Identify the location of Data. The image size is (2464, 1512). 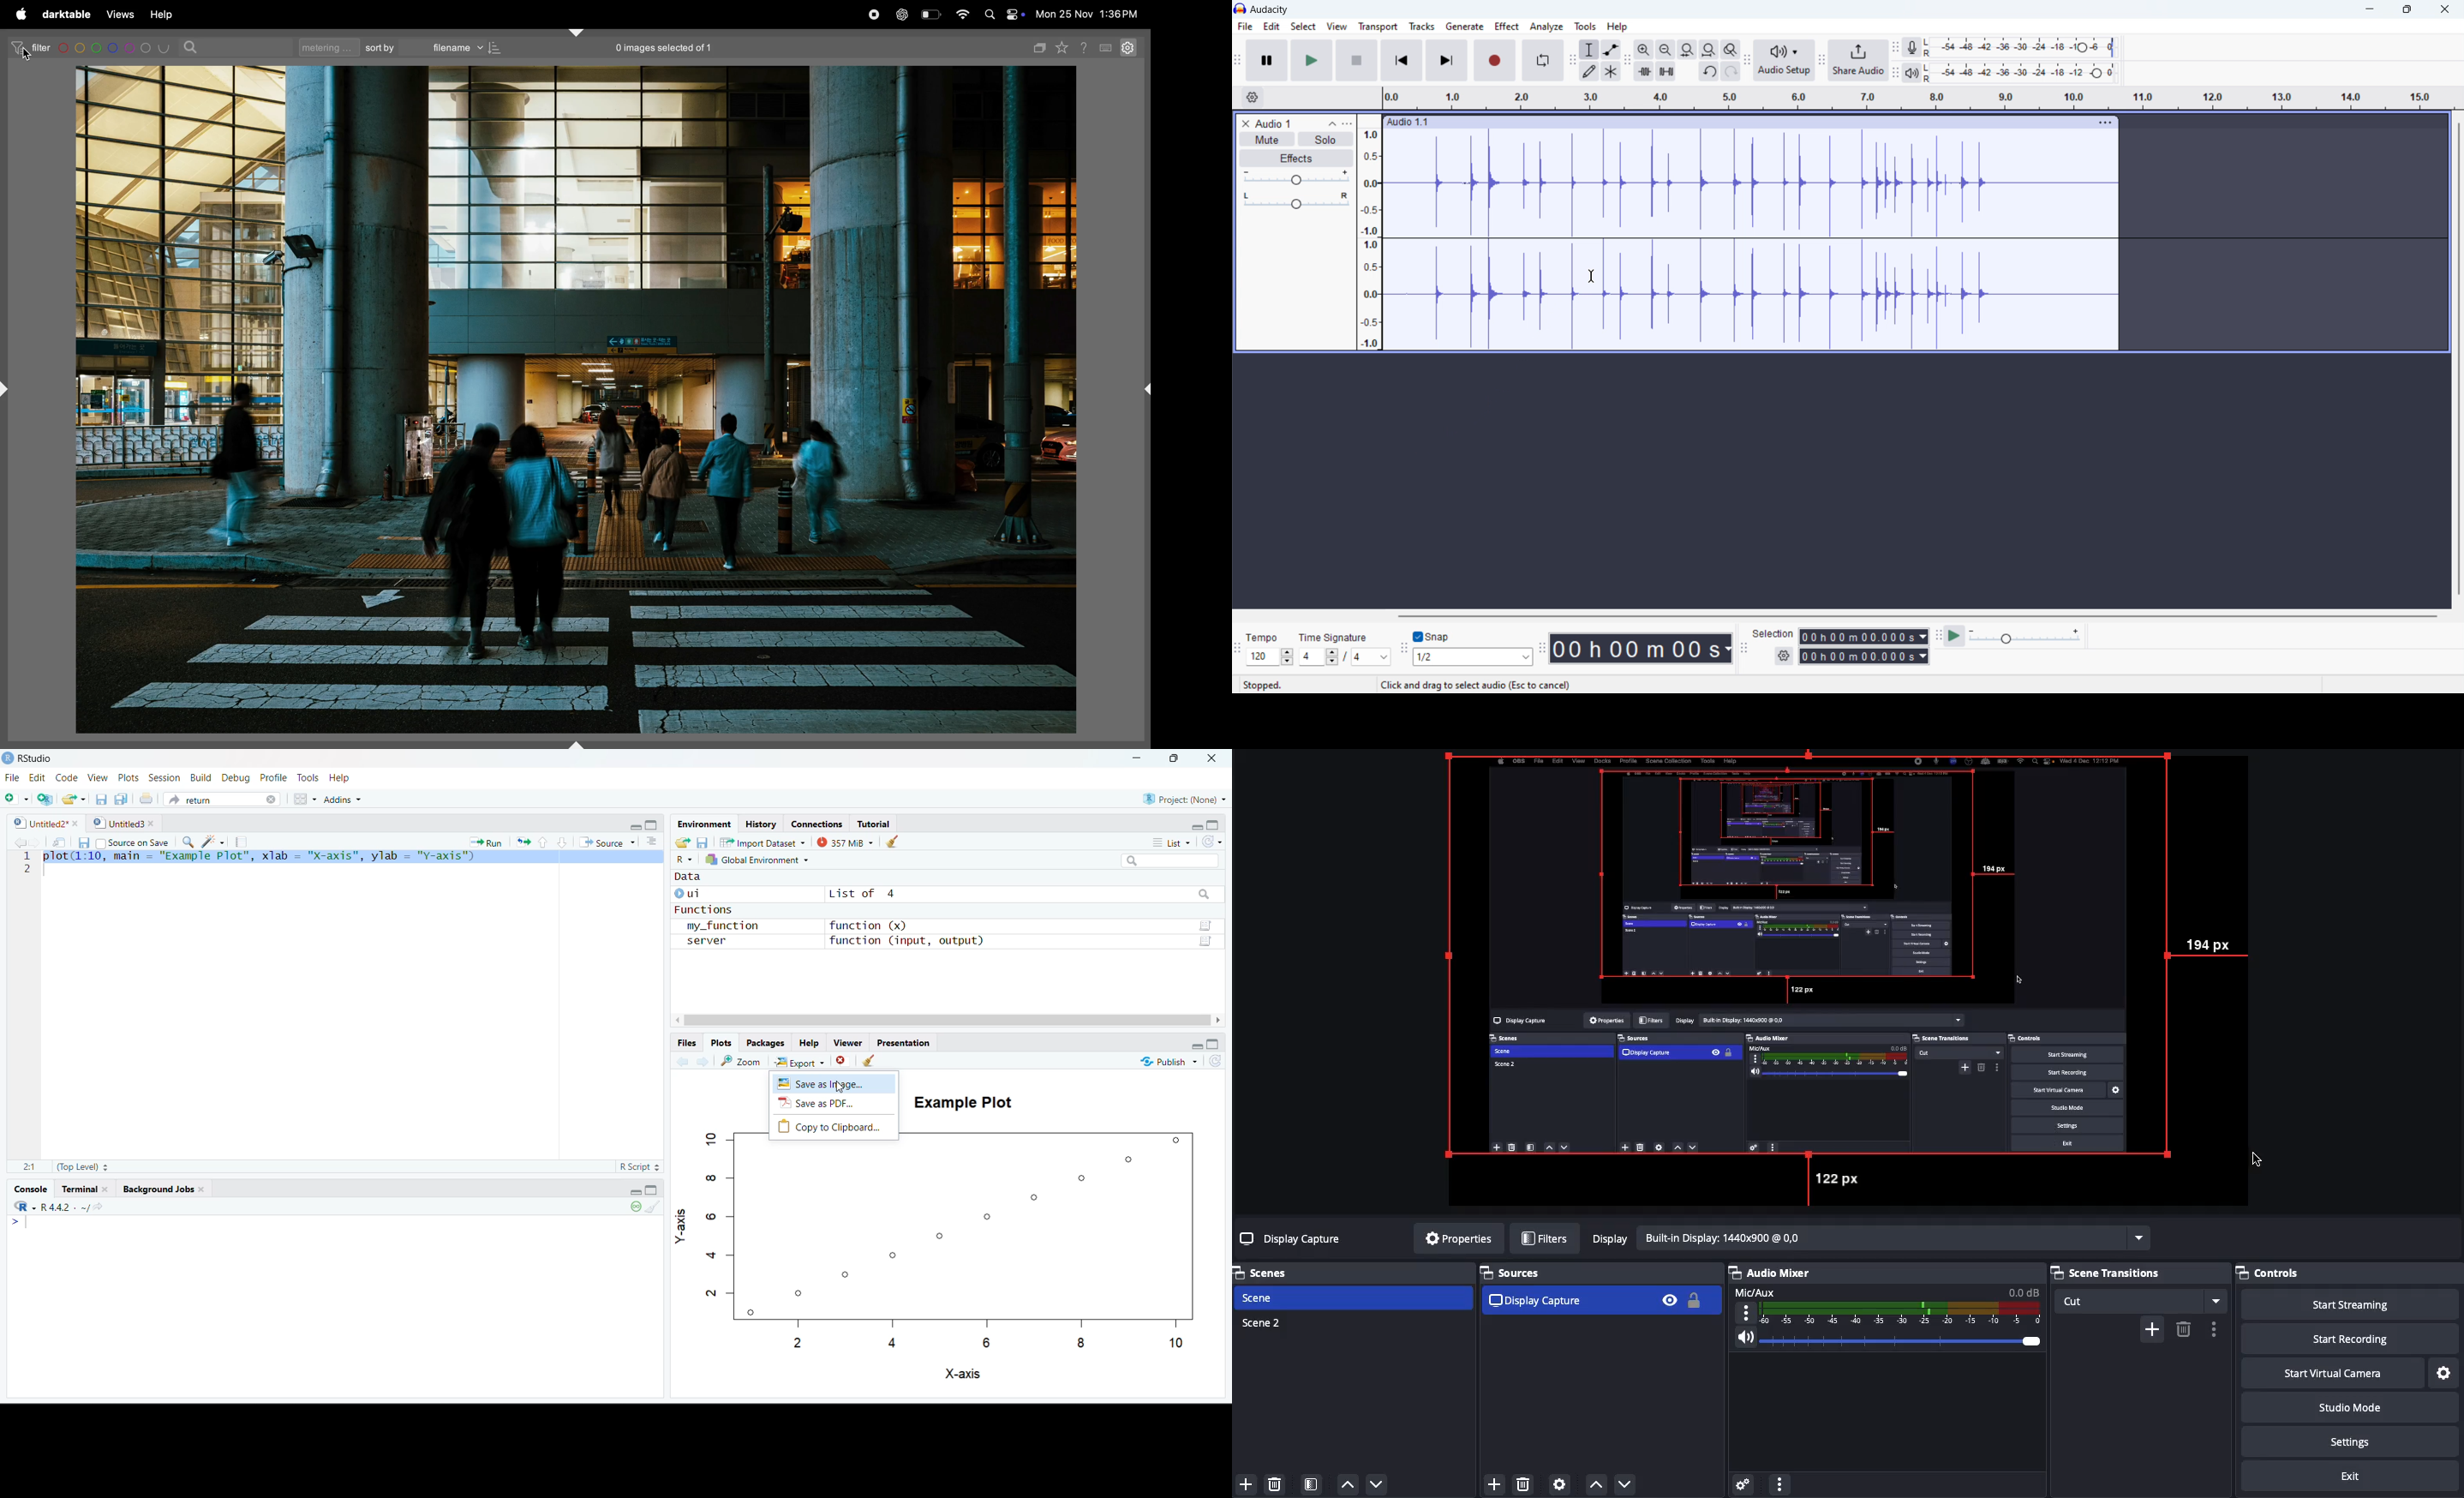
(689, 878).